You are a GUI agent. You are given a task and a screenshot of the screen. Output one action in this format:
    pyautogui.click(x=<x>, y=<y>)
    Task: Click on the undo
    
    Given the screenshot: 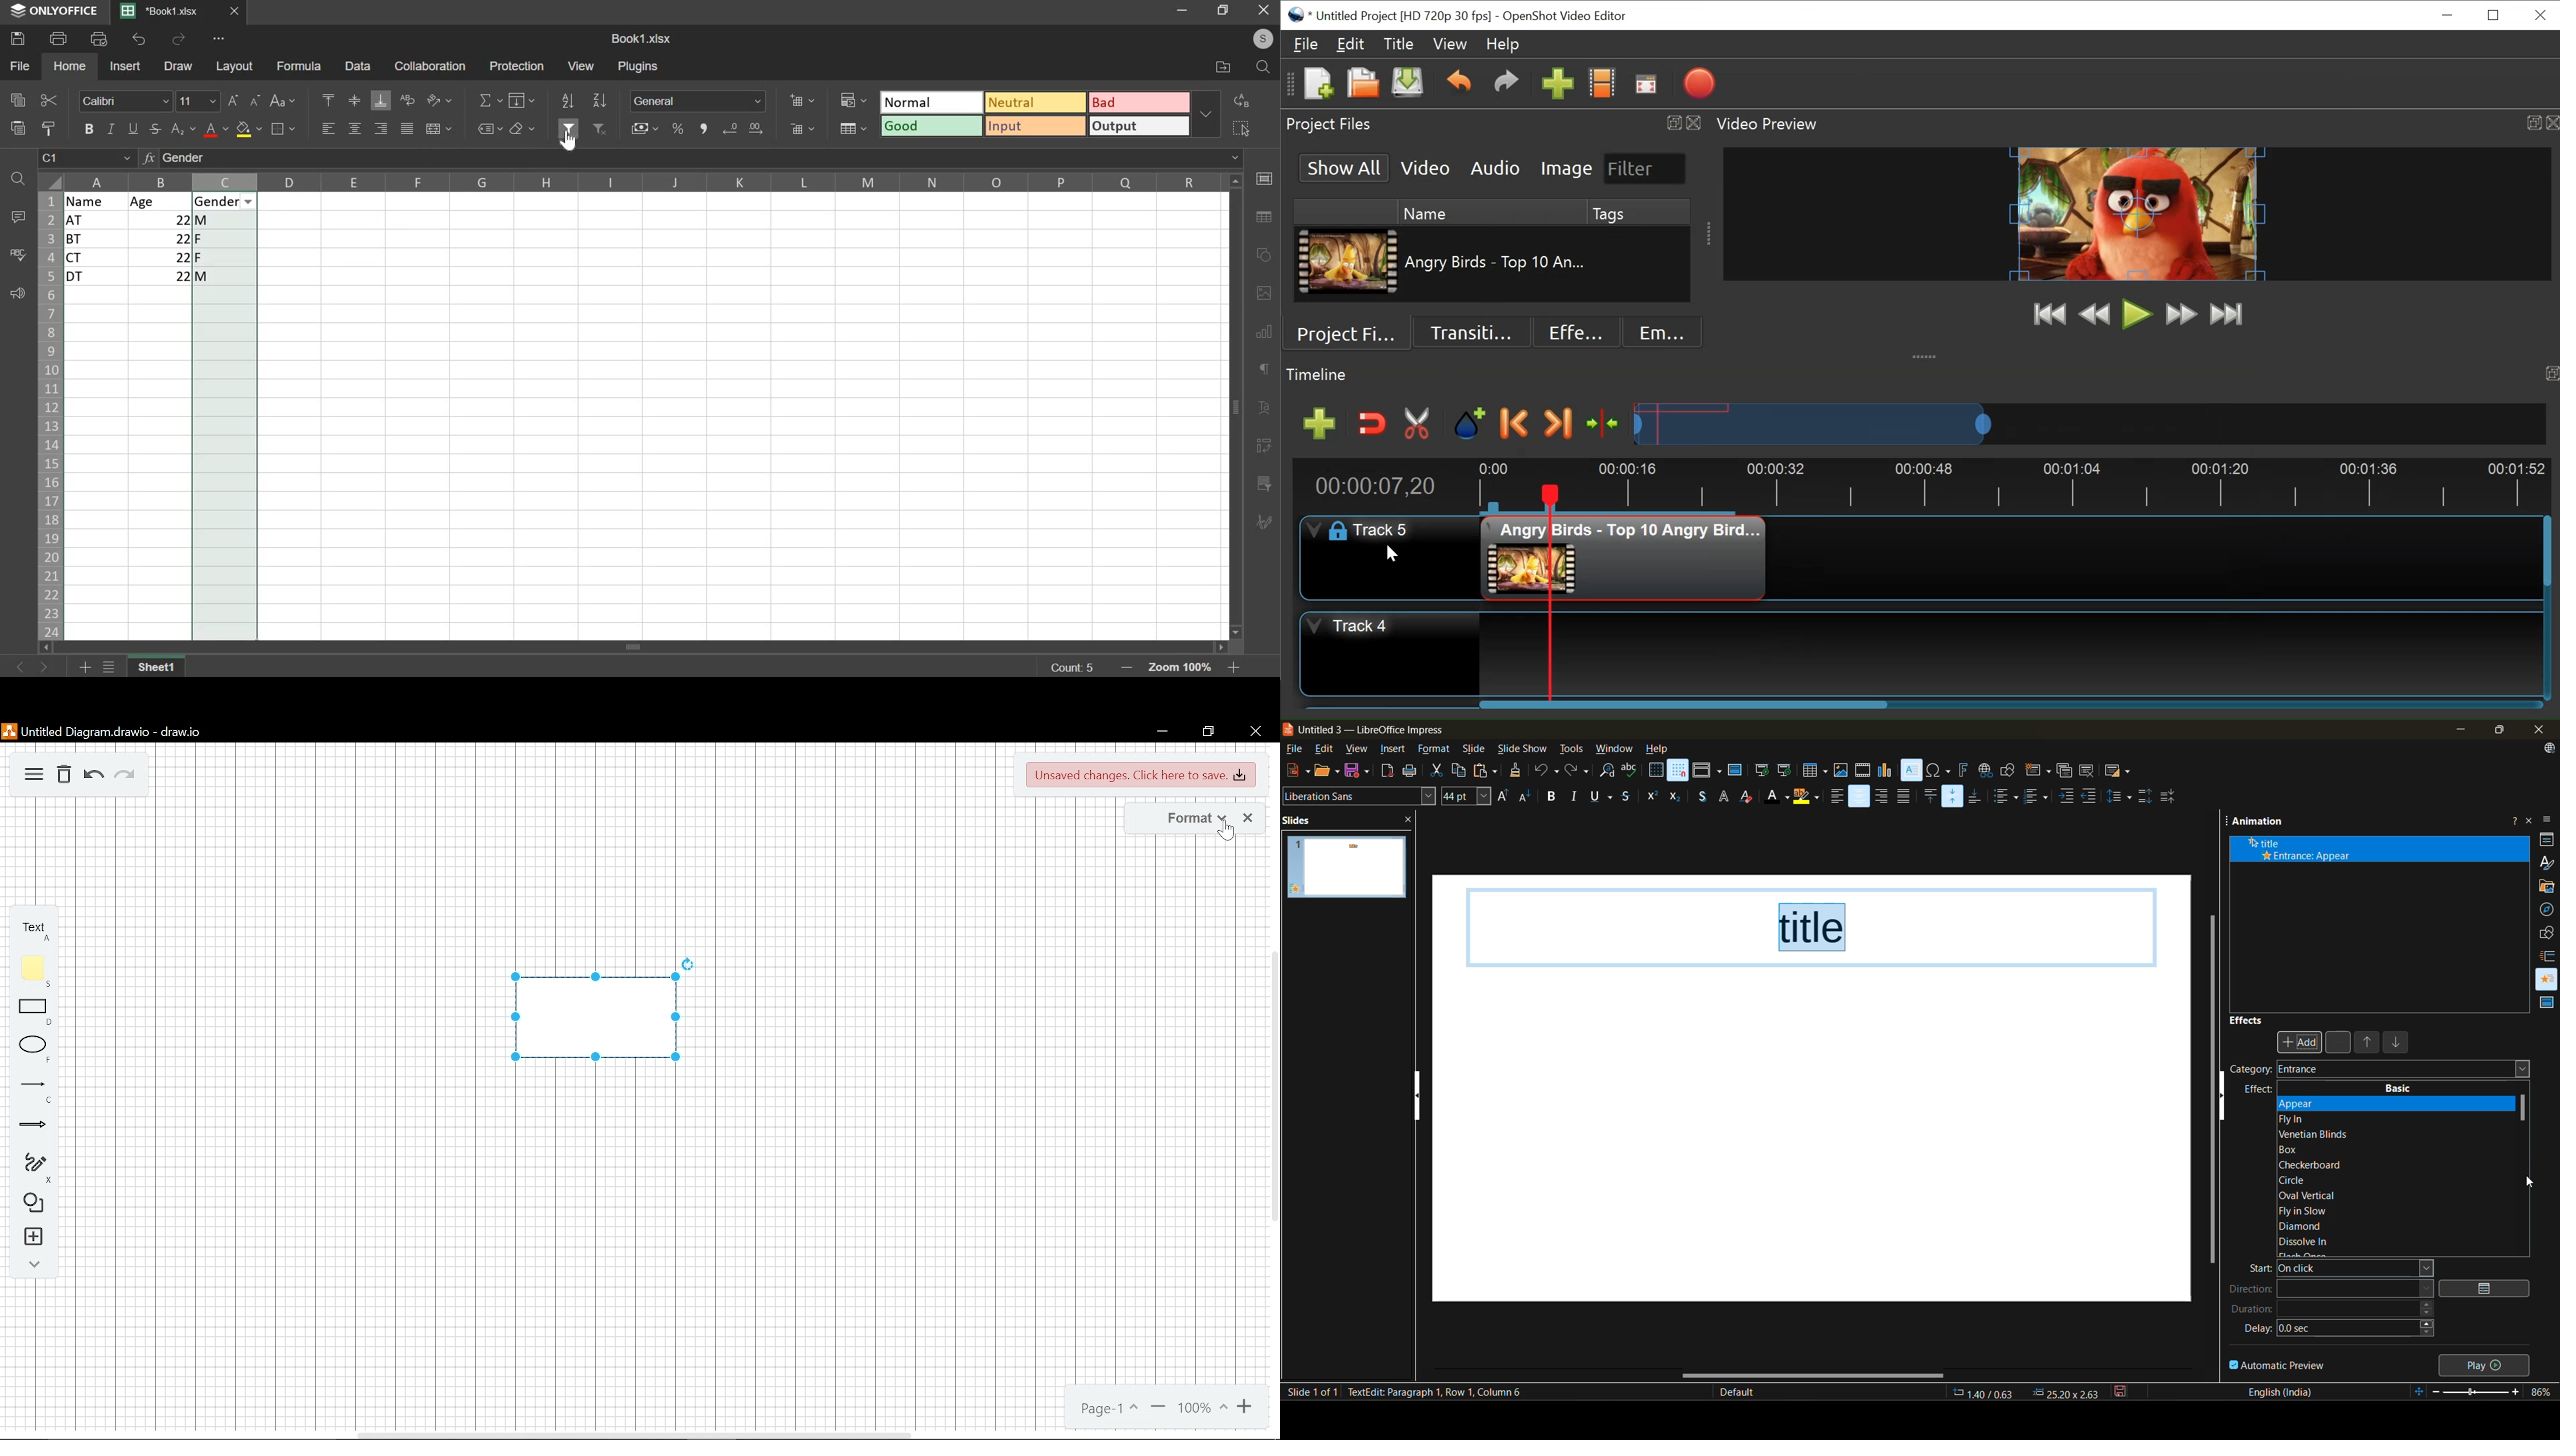 What is the action you would take?
    pyautogui.click(x=139, y=39)
    